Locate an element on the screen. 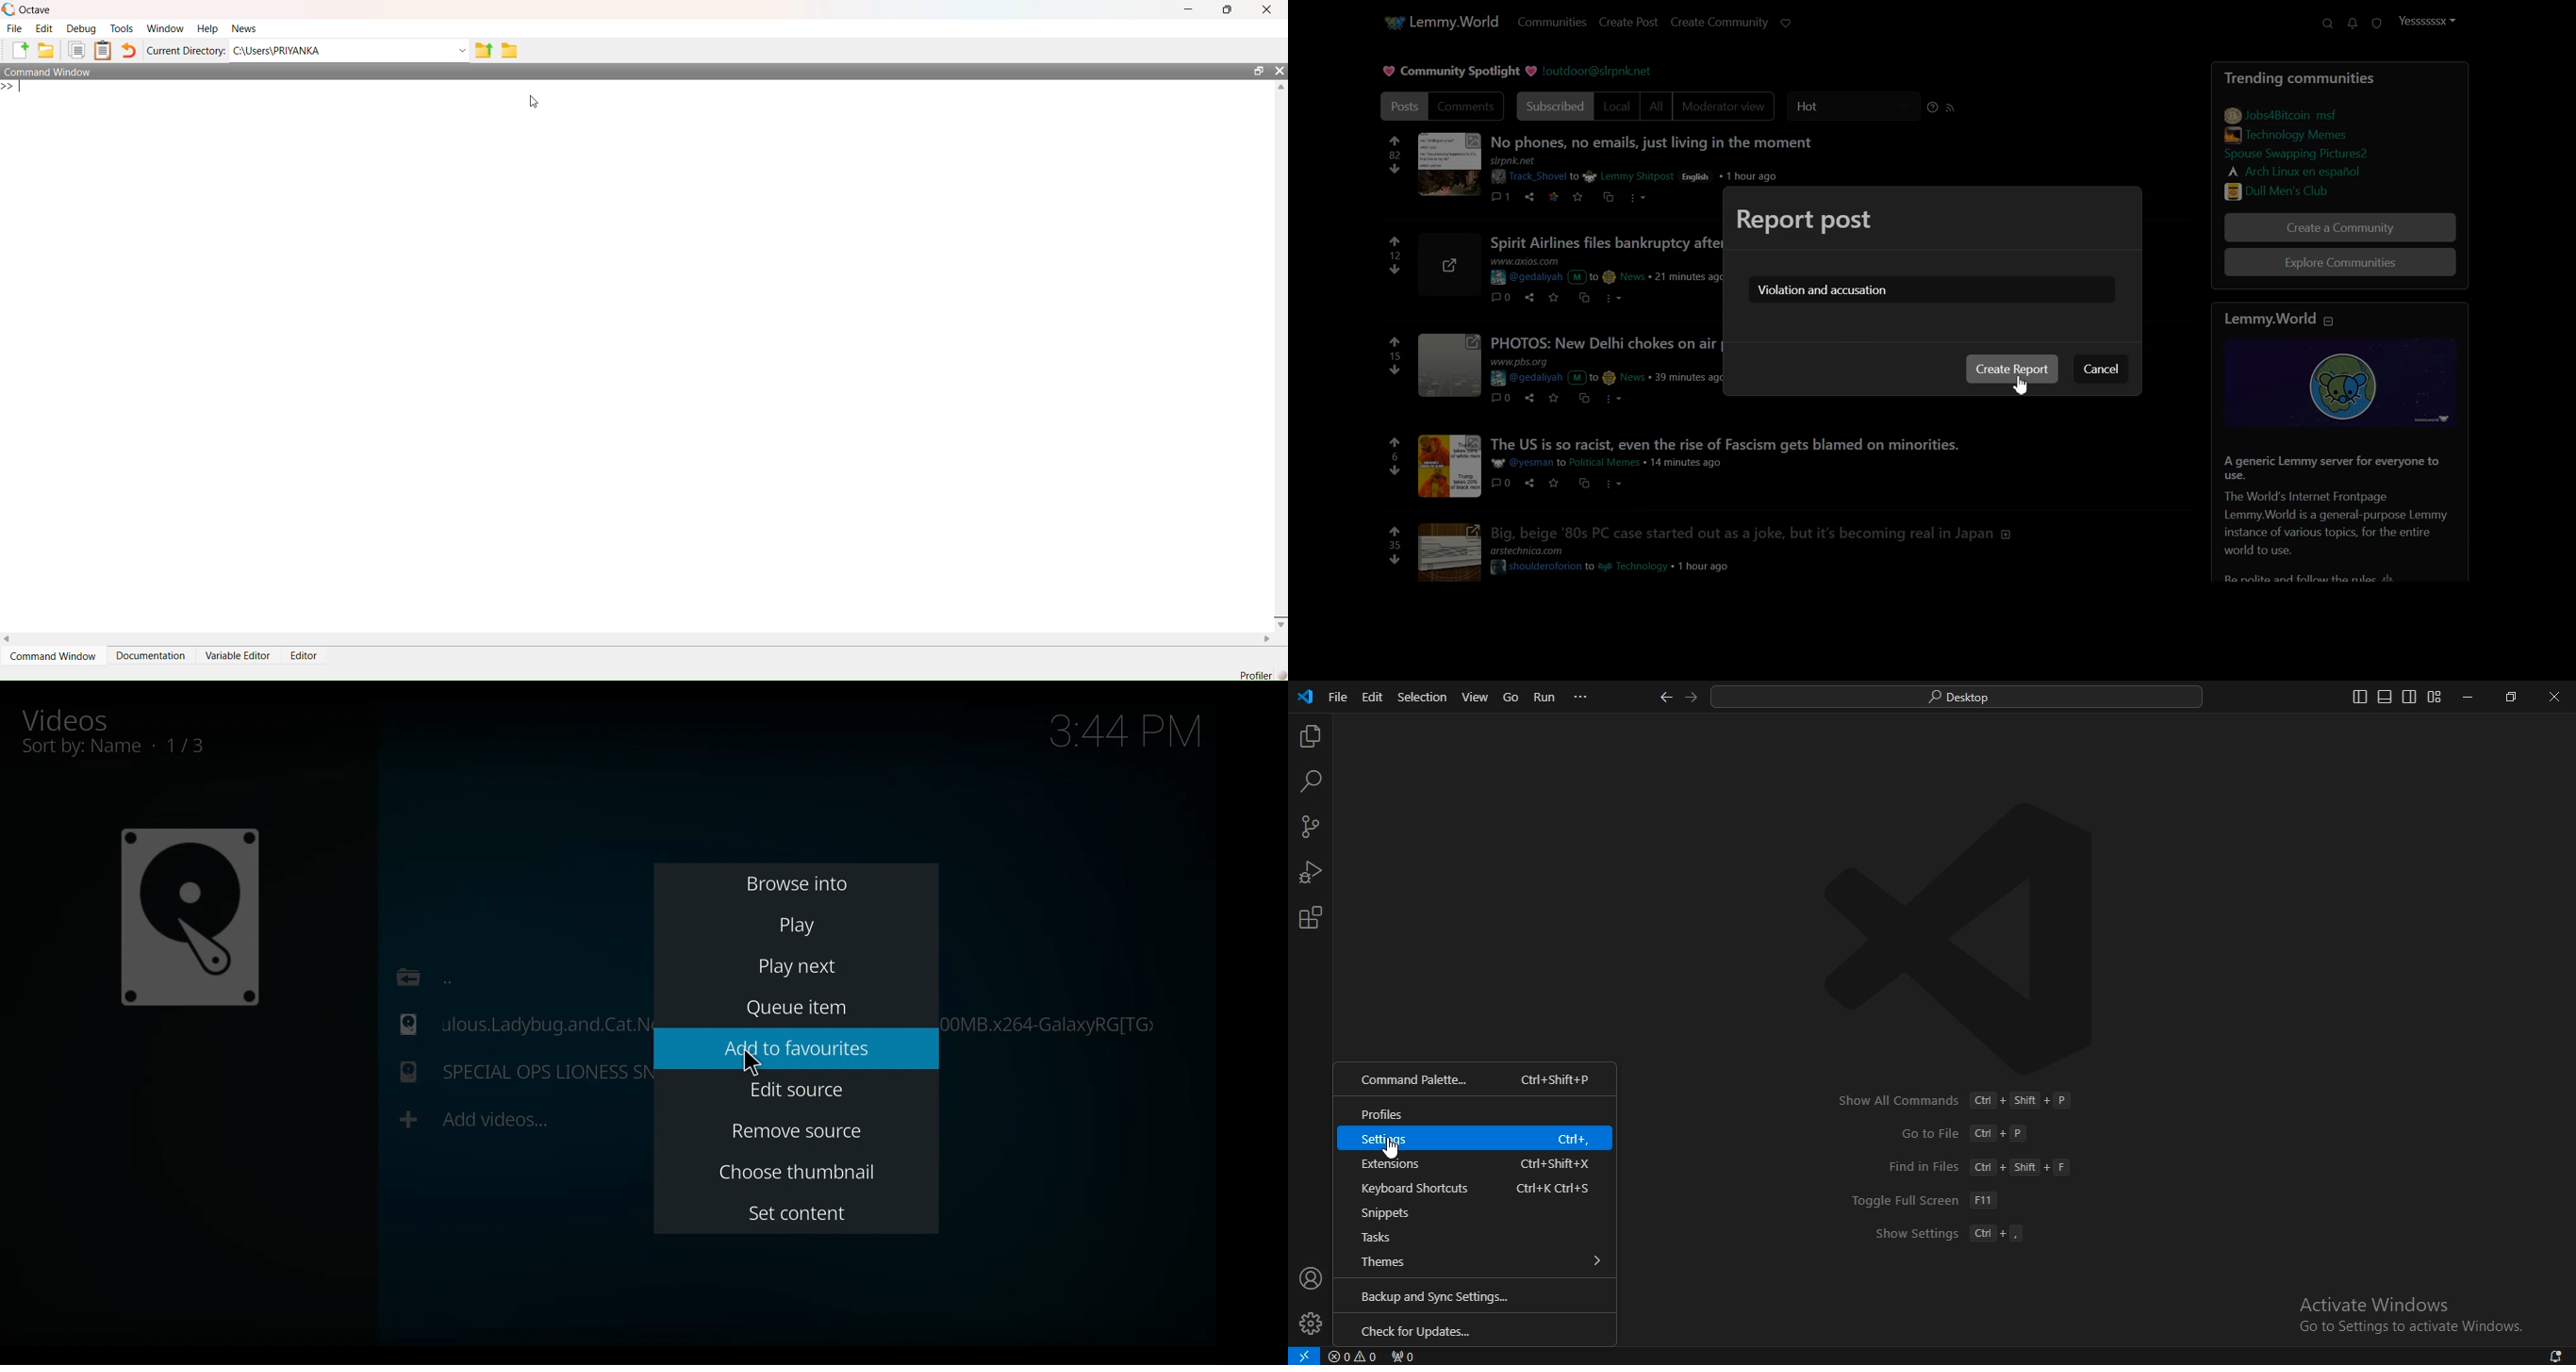 The image size is (2576, 1372). News is located at coordinates (248, 28).